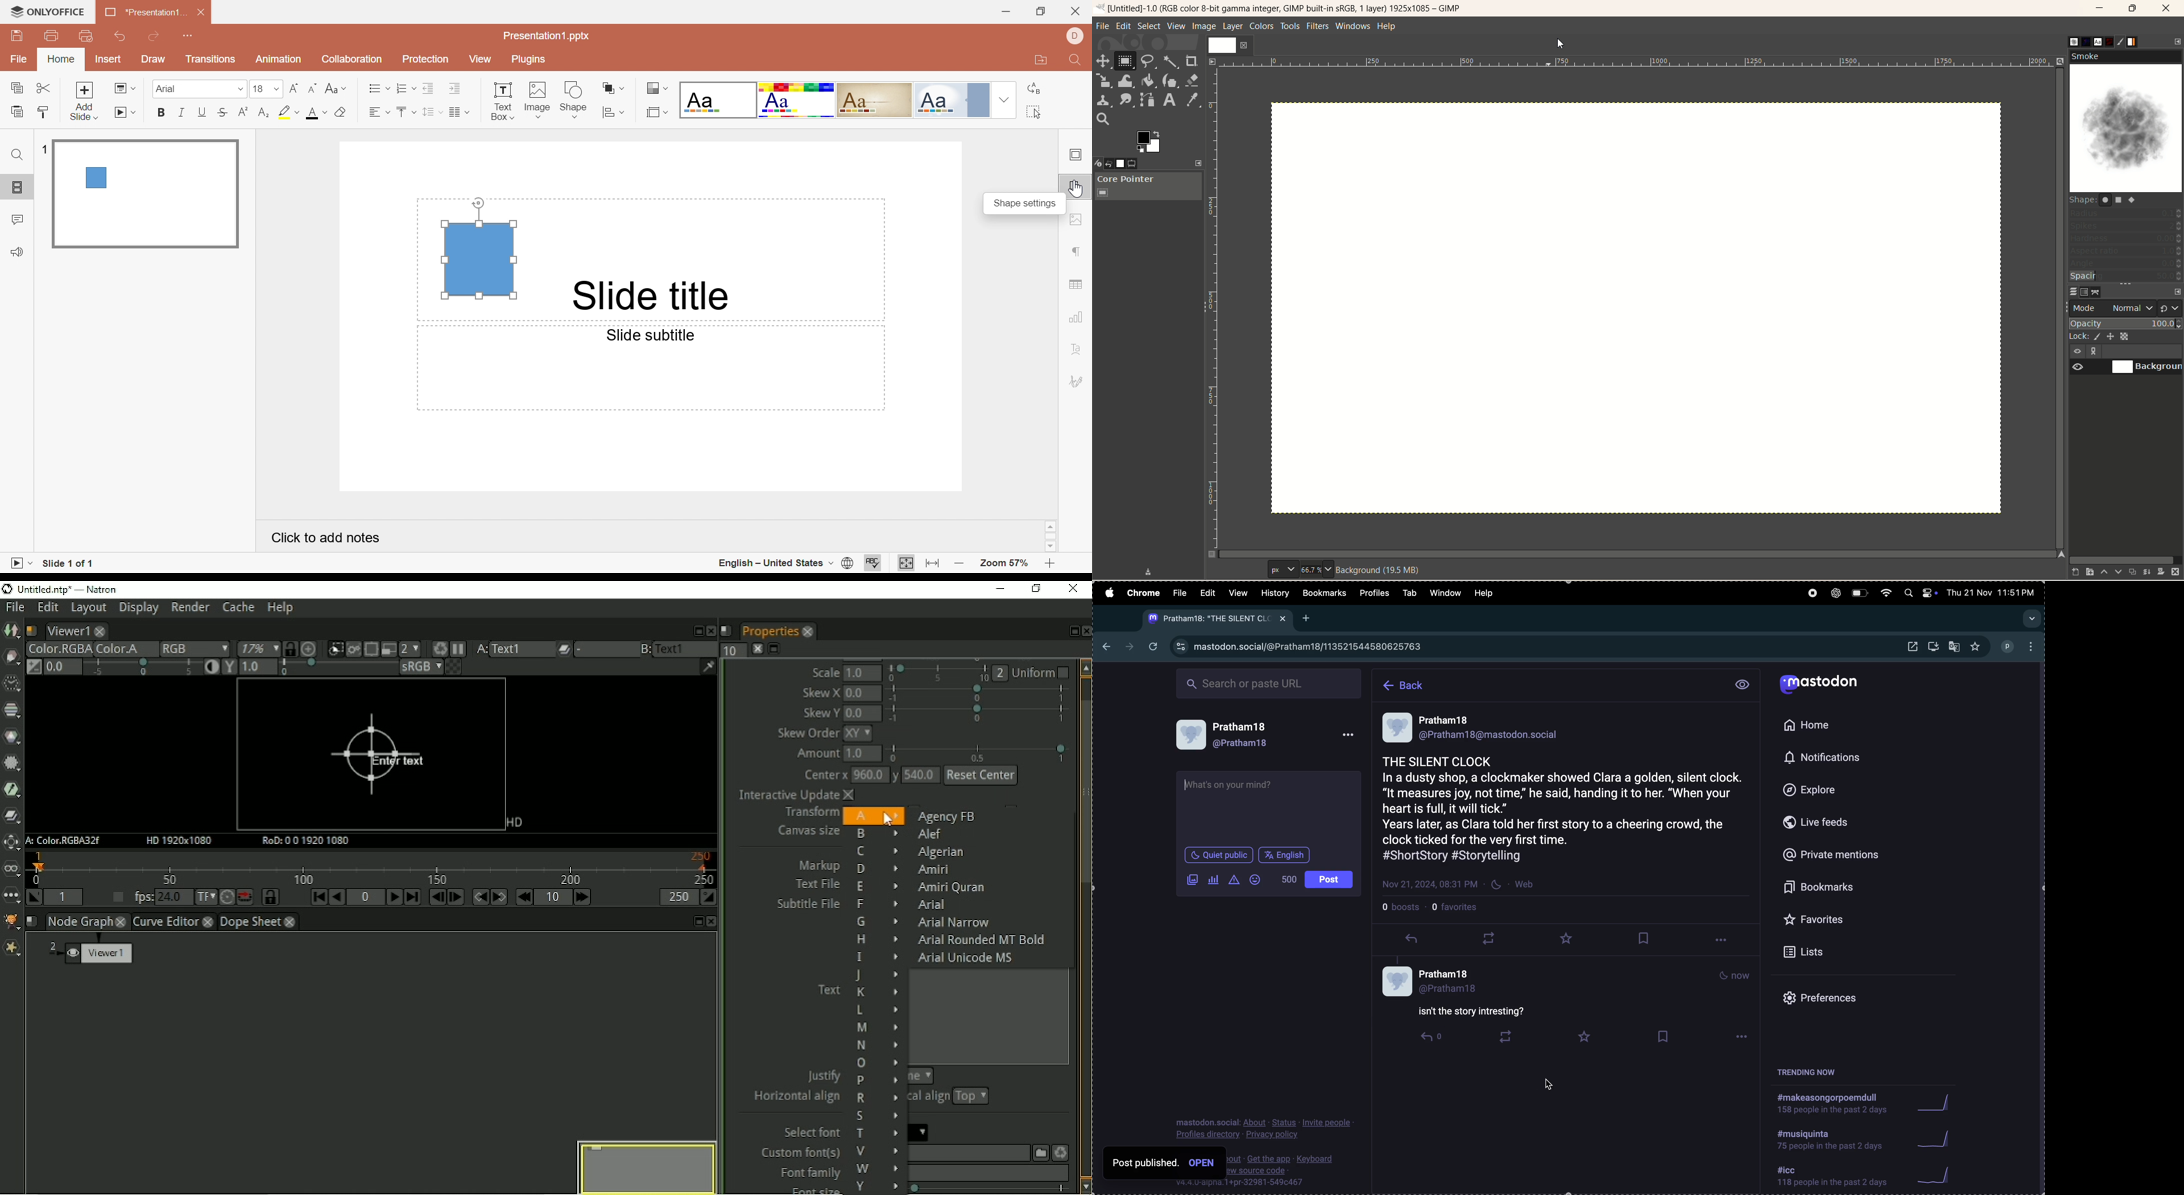 The image size is (2184, 1204). What do you see at coordinates (615, 87) in the screenshot?
I see `Arrange shape` at bounding box center [615, 87].